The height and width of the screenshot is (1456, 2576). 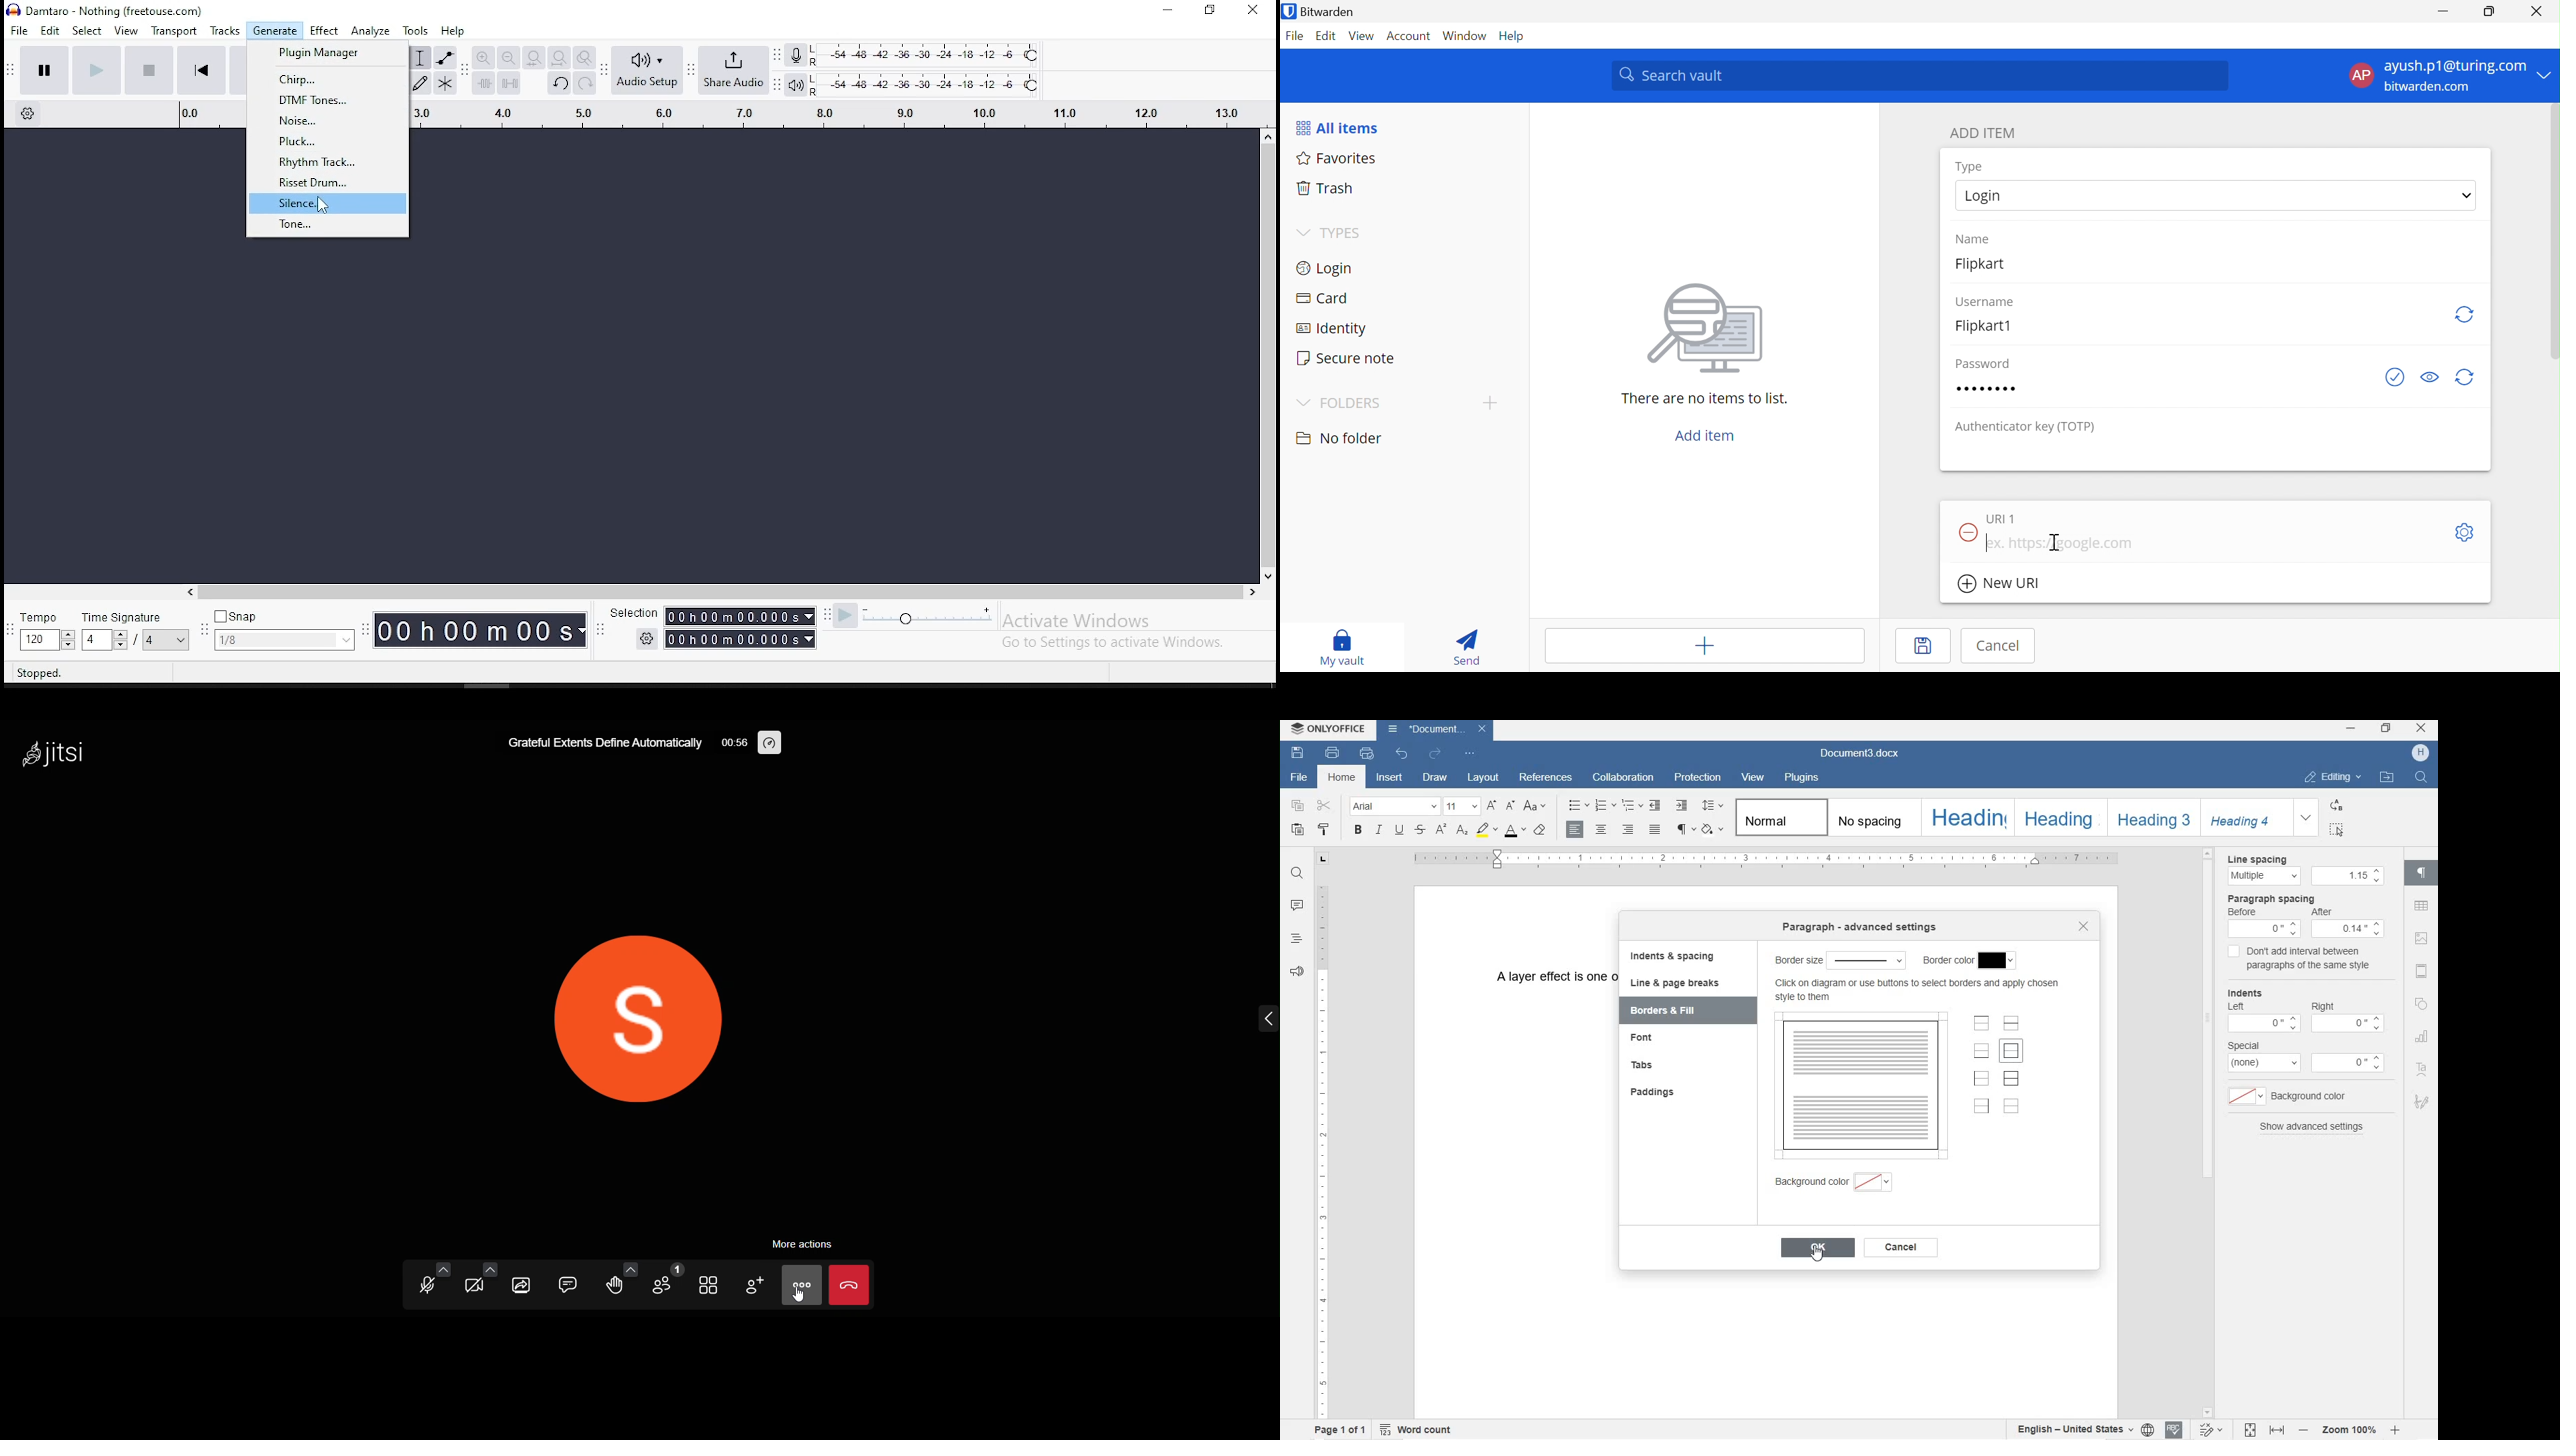 What do you see at coordinates (1985, 197) in the screenshot?
I see `Login` at bounding box center [1985, 197].